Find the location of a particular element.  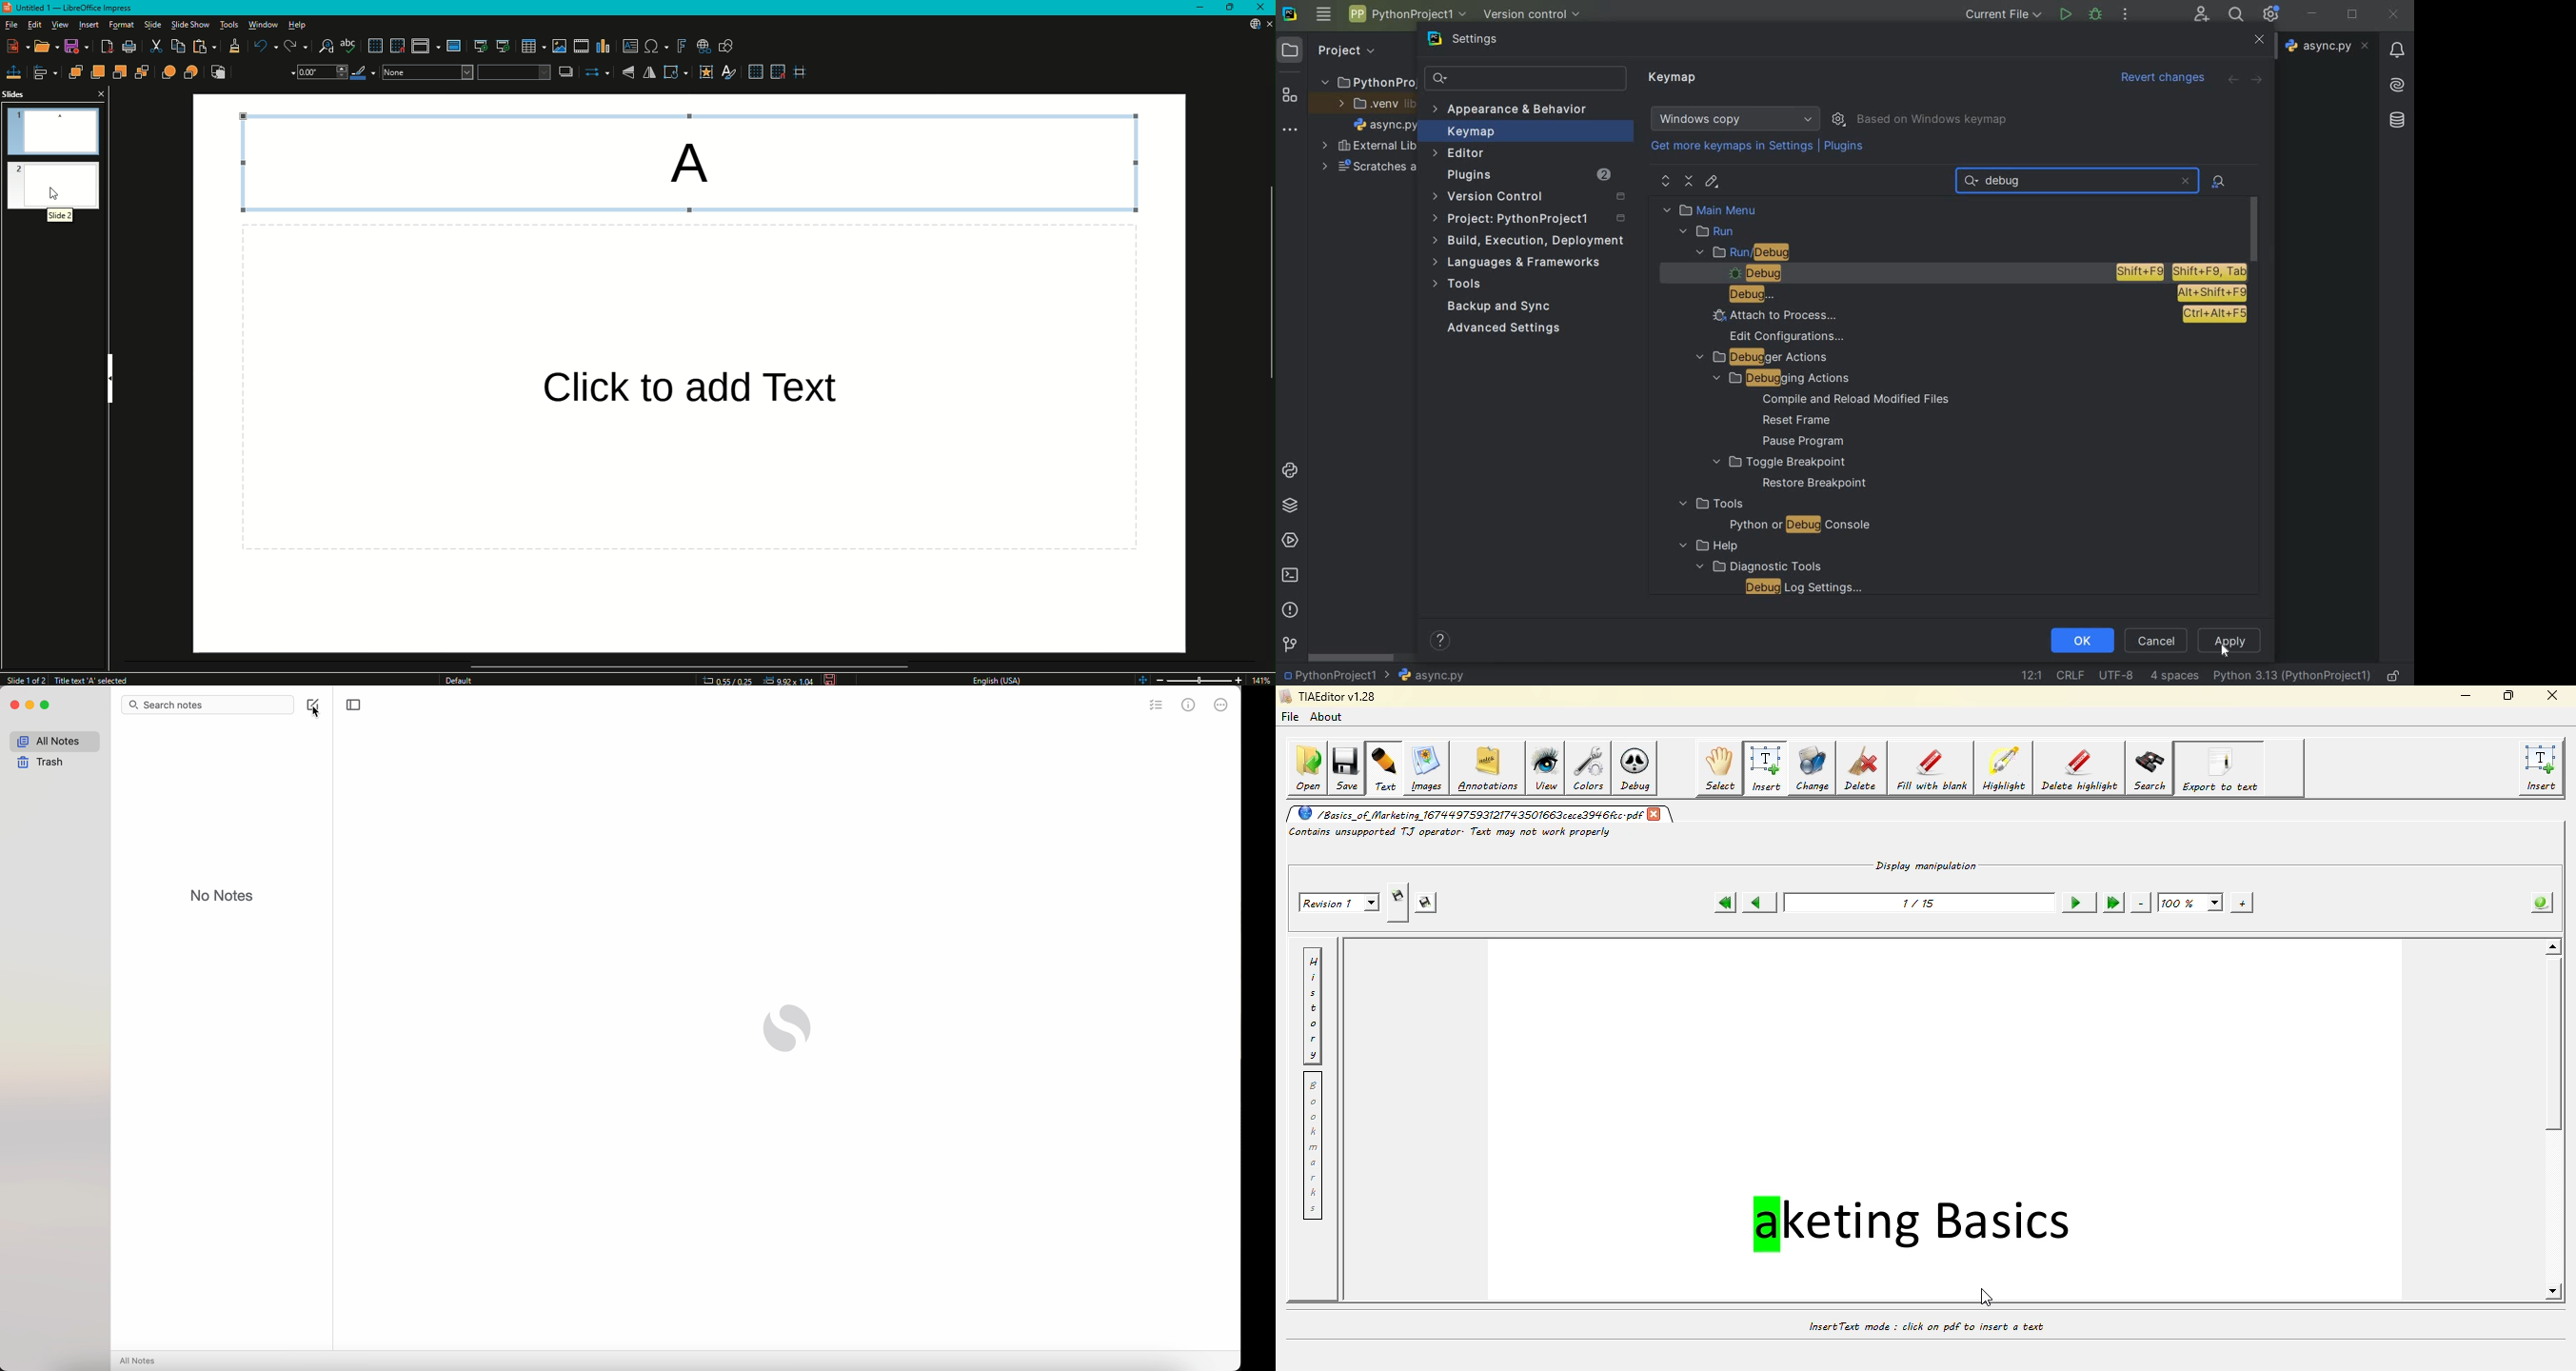

Tools is located at coordinates (231, 25).